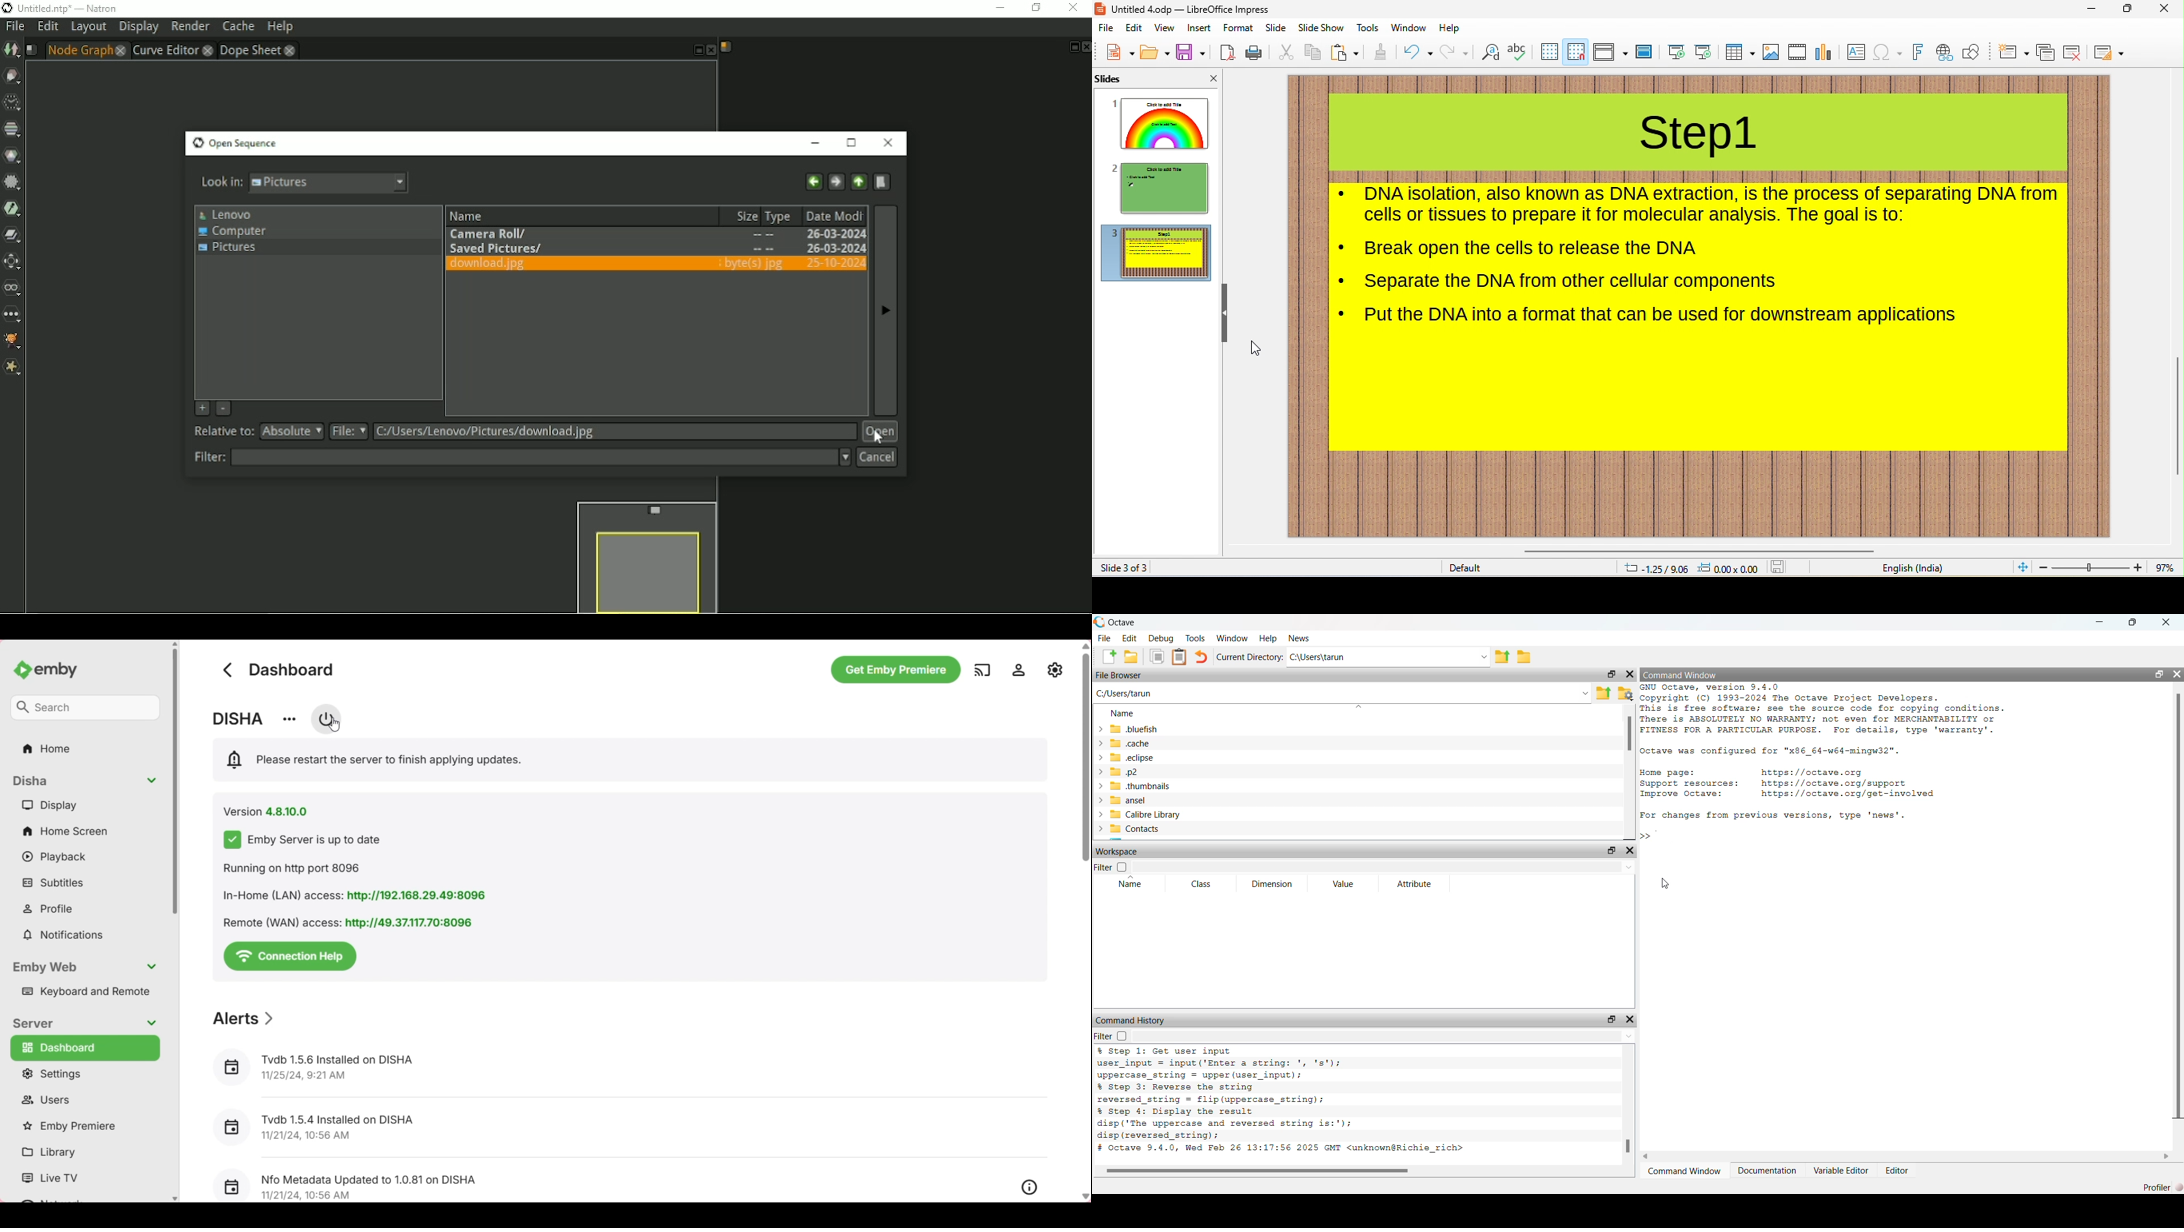 This screenshot has width=2184, height=1232. I want to click on scrollbar, so click(1255, 1172).